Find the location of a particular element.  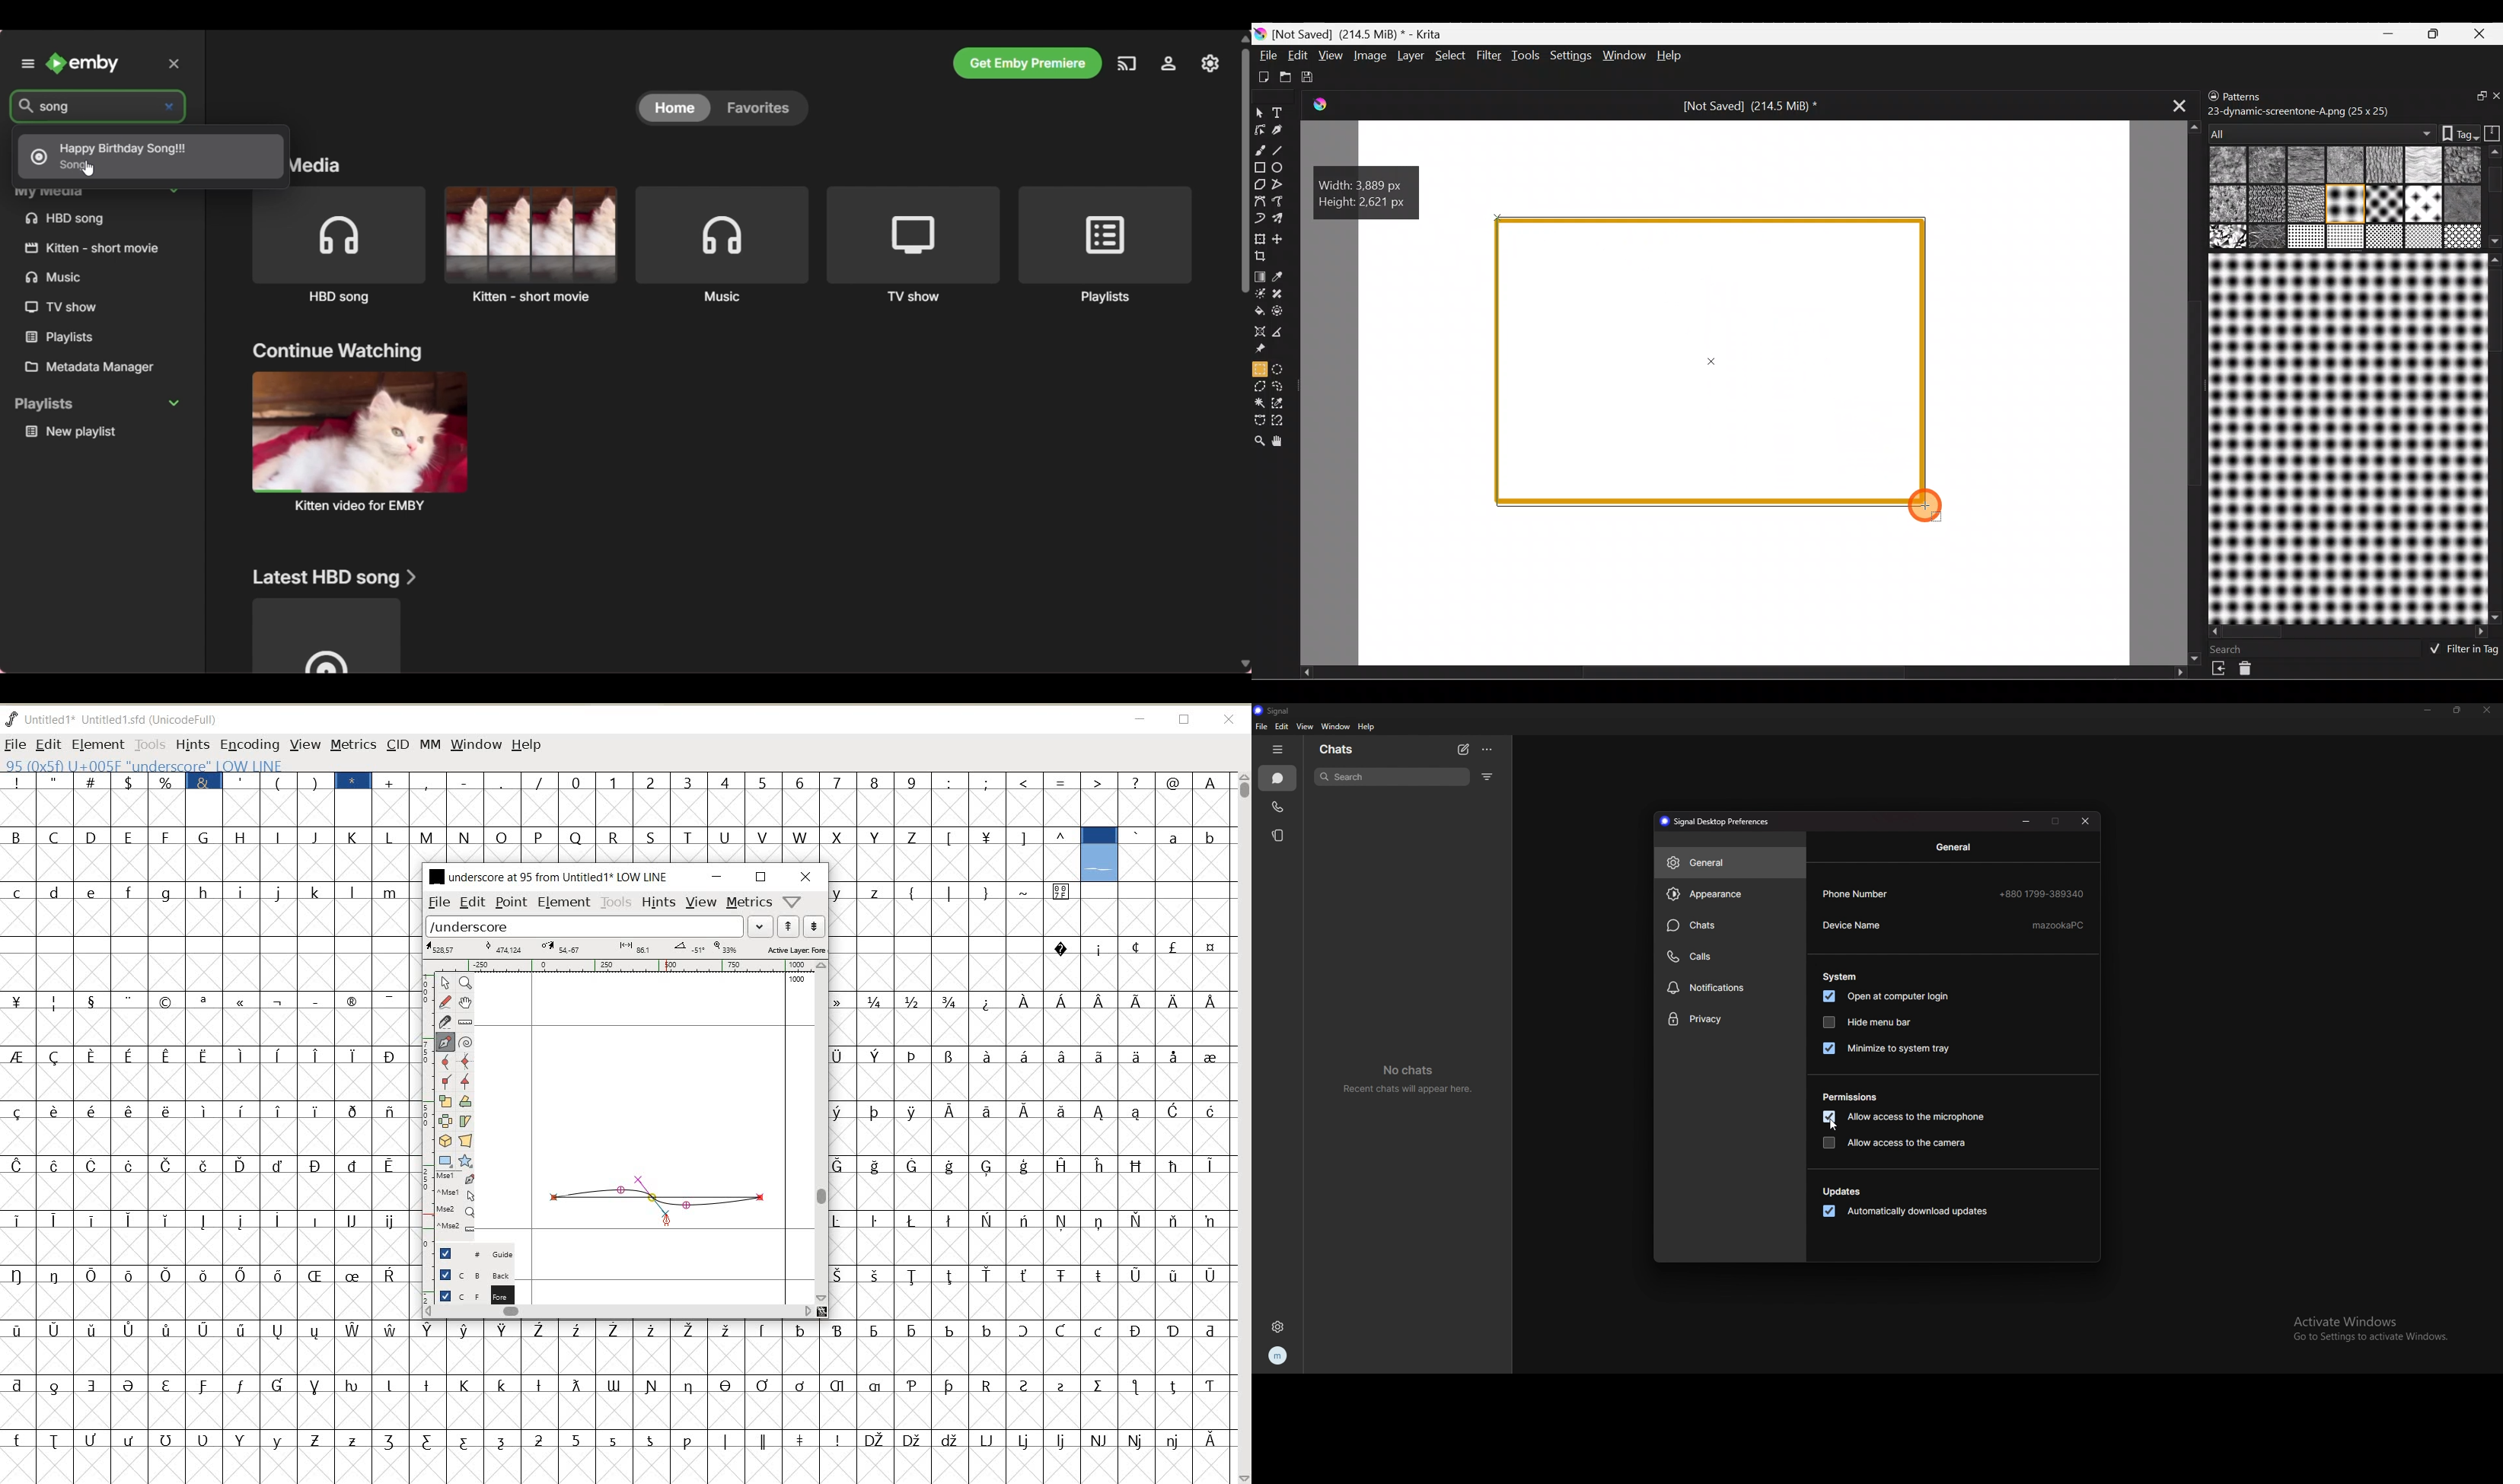

08 Bump-relief.png is located at coordinates (2231, 205).